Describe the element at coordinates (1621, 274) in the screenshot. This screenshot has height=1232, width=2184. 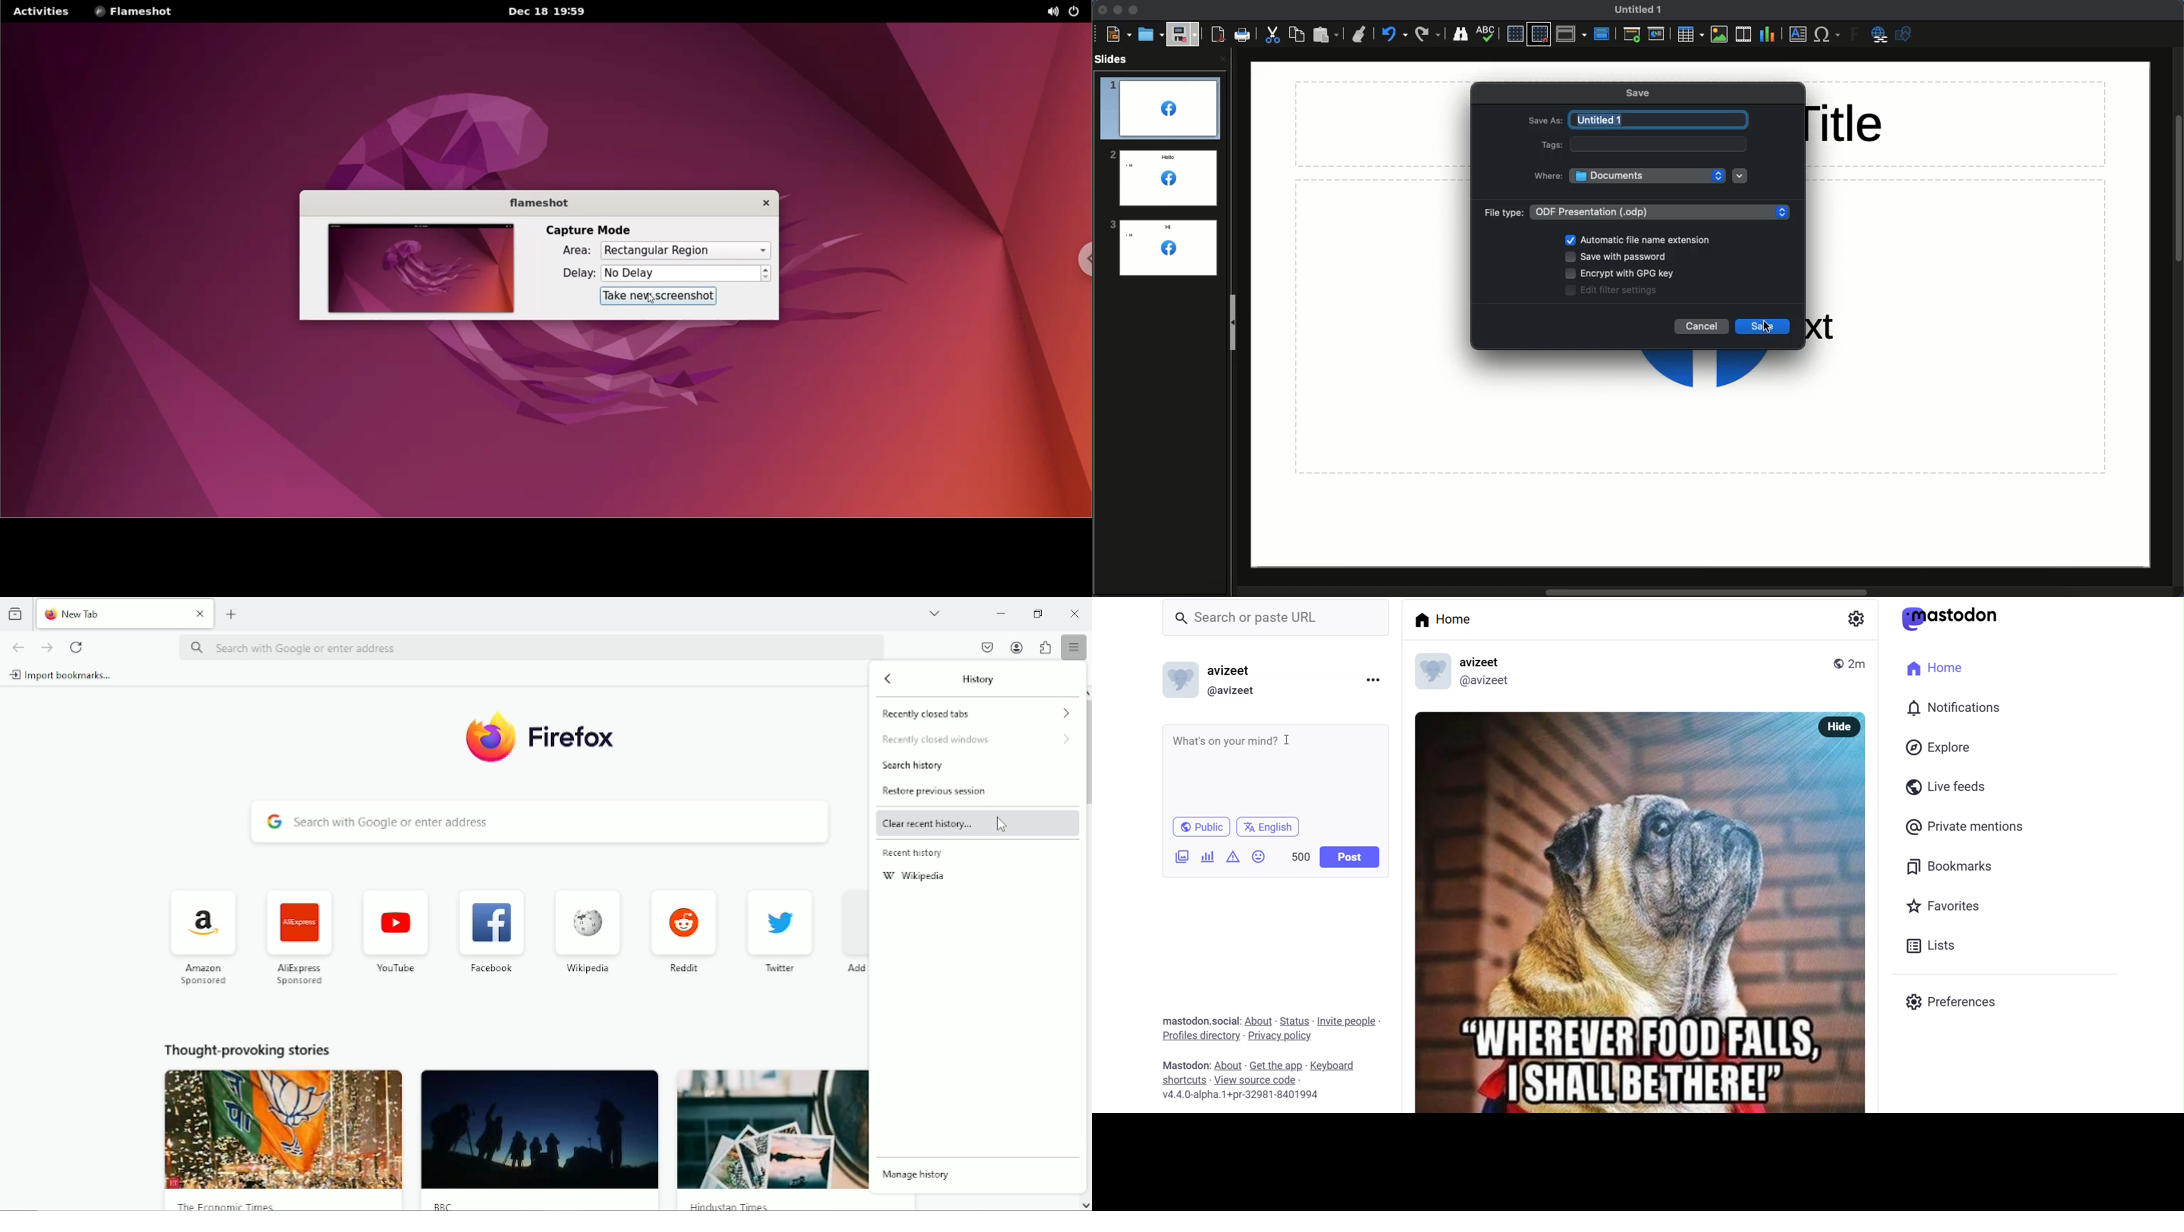
I see `Encrypt with GPG key` at that location.